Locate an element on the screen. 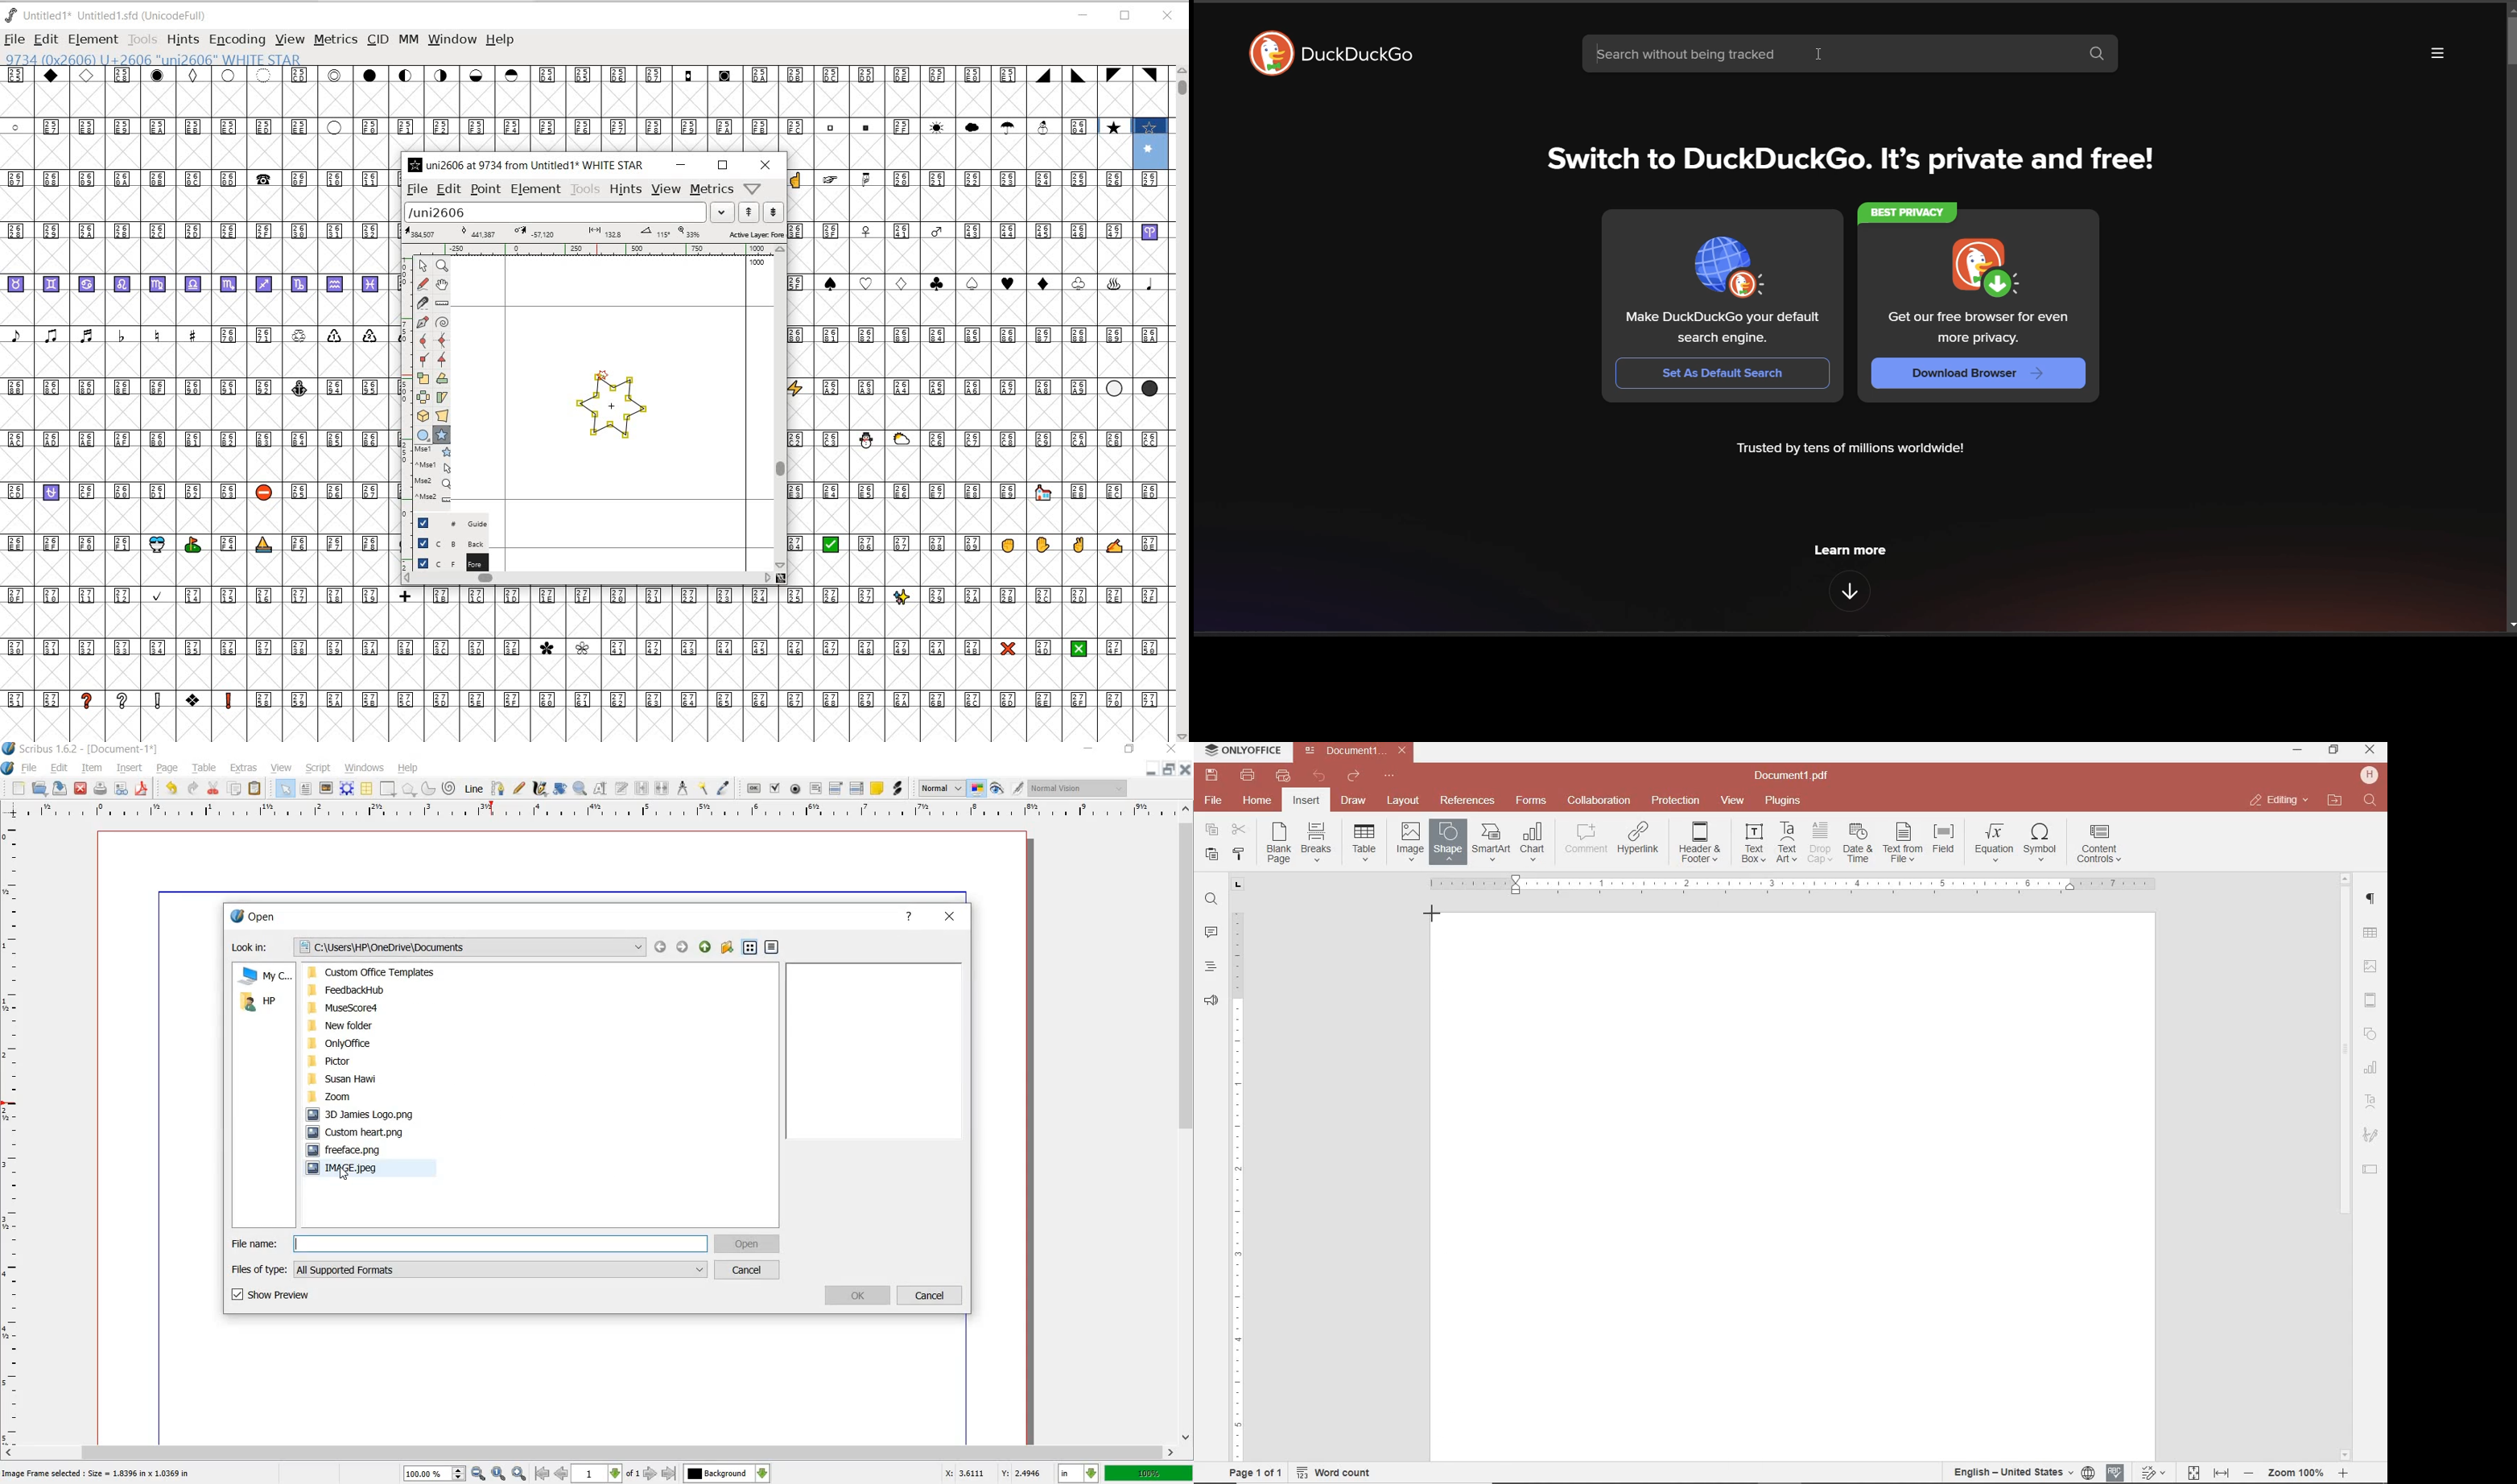  TEXT FROM  FILE is located at coordinates (1903, 843).